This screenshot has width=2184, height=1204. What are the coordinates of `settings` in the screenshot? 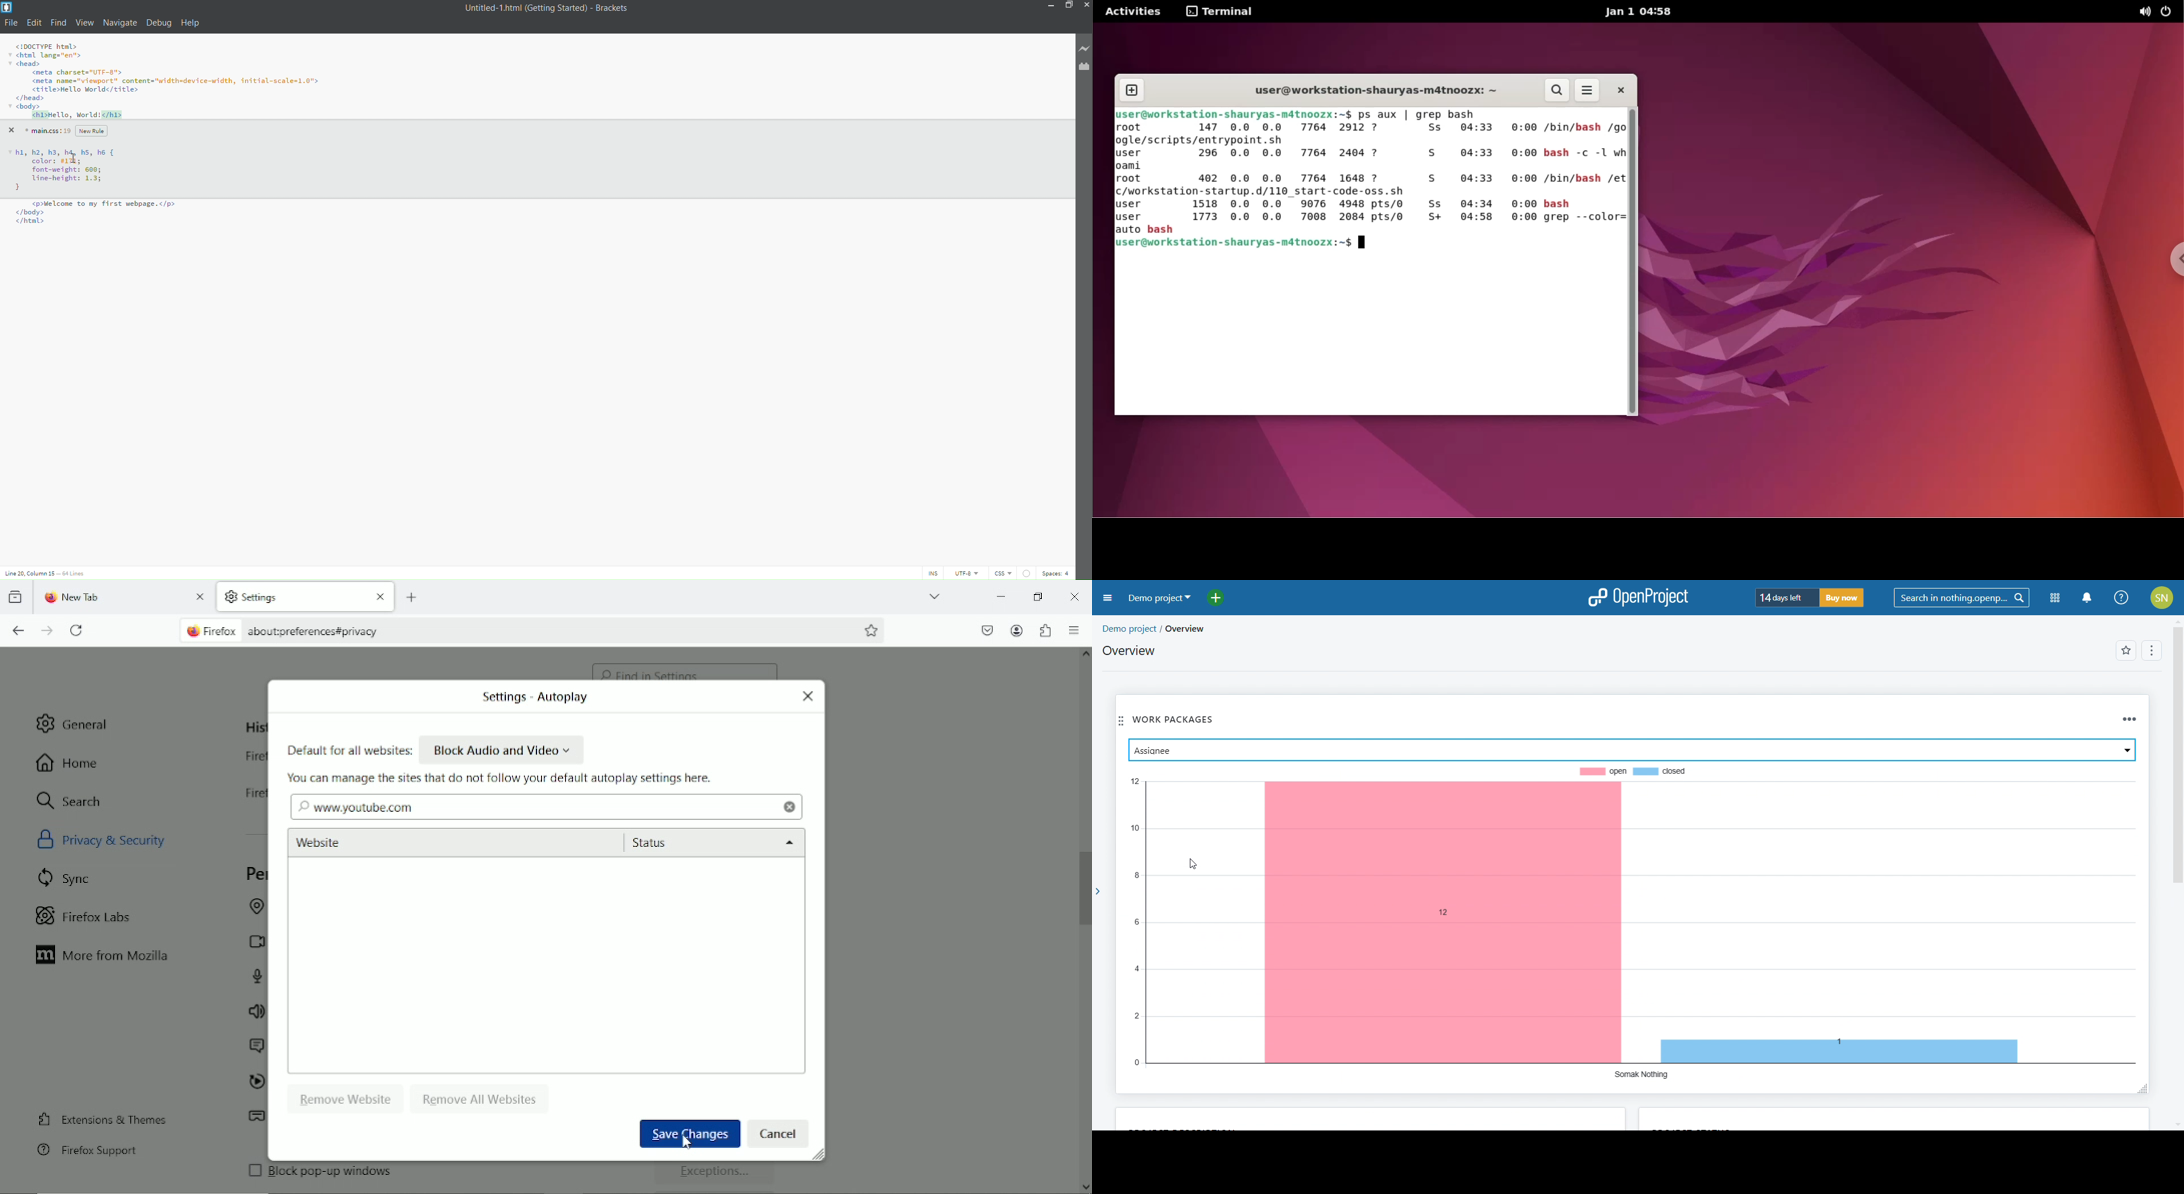 It's located at (275, 598).